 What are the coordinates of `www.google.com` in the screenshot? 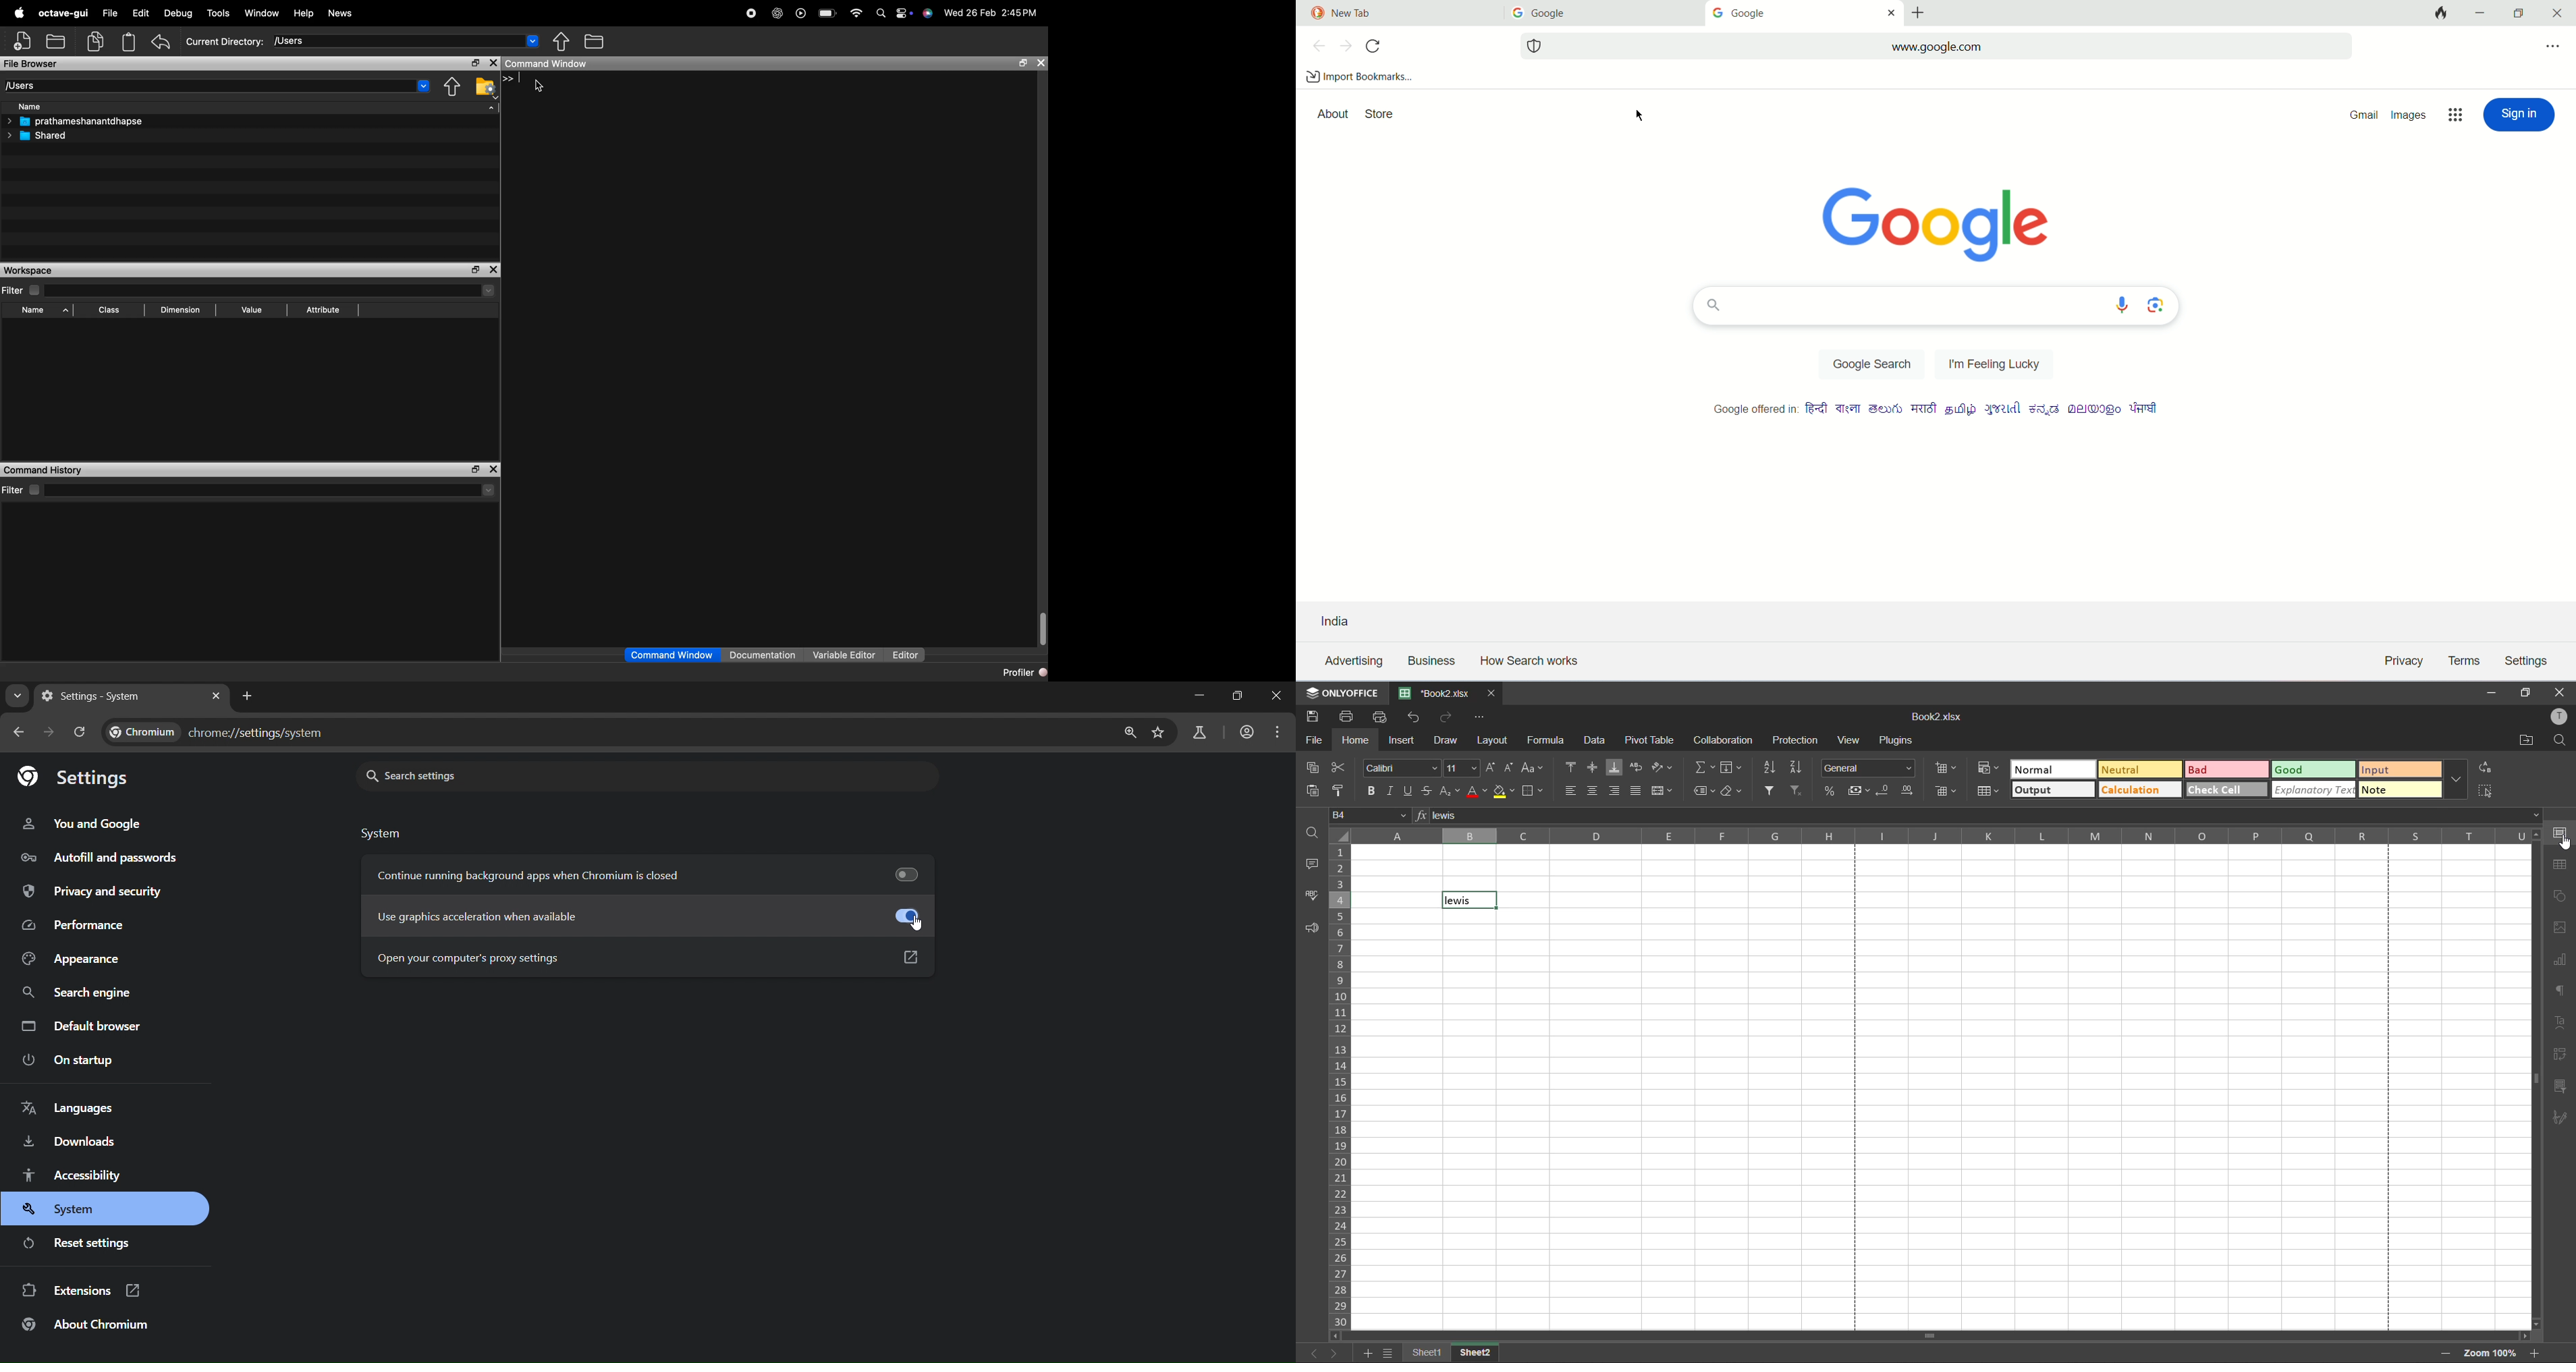 It's located at (1957, 47).